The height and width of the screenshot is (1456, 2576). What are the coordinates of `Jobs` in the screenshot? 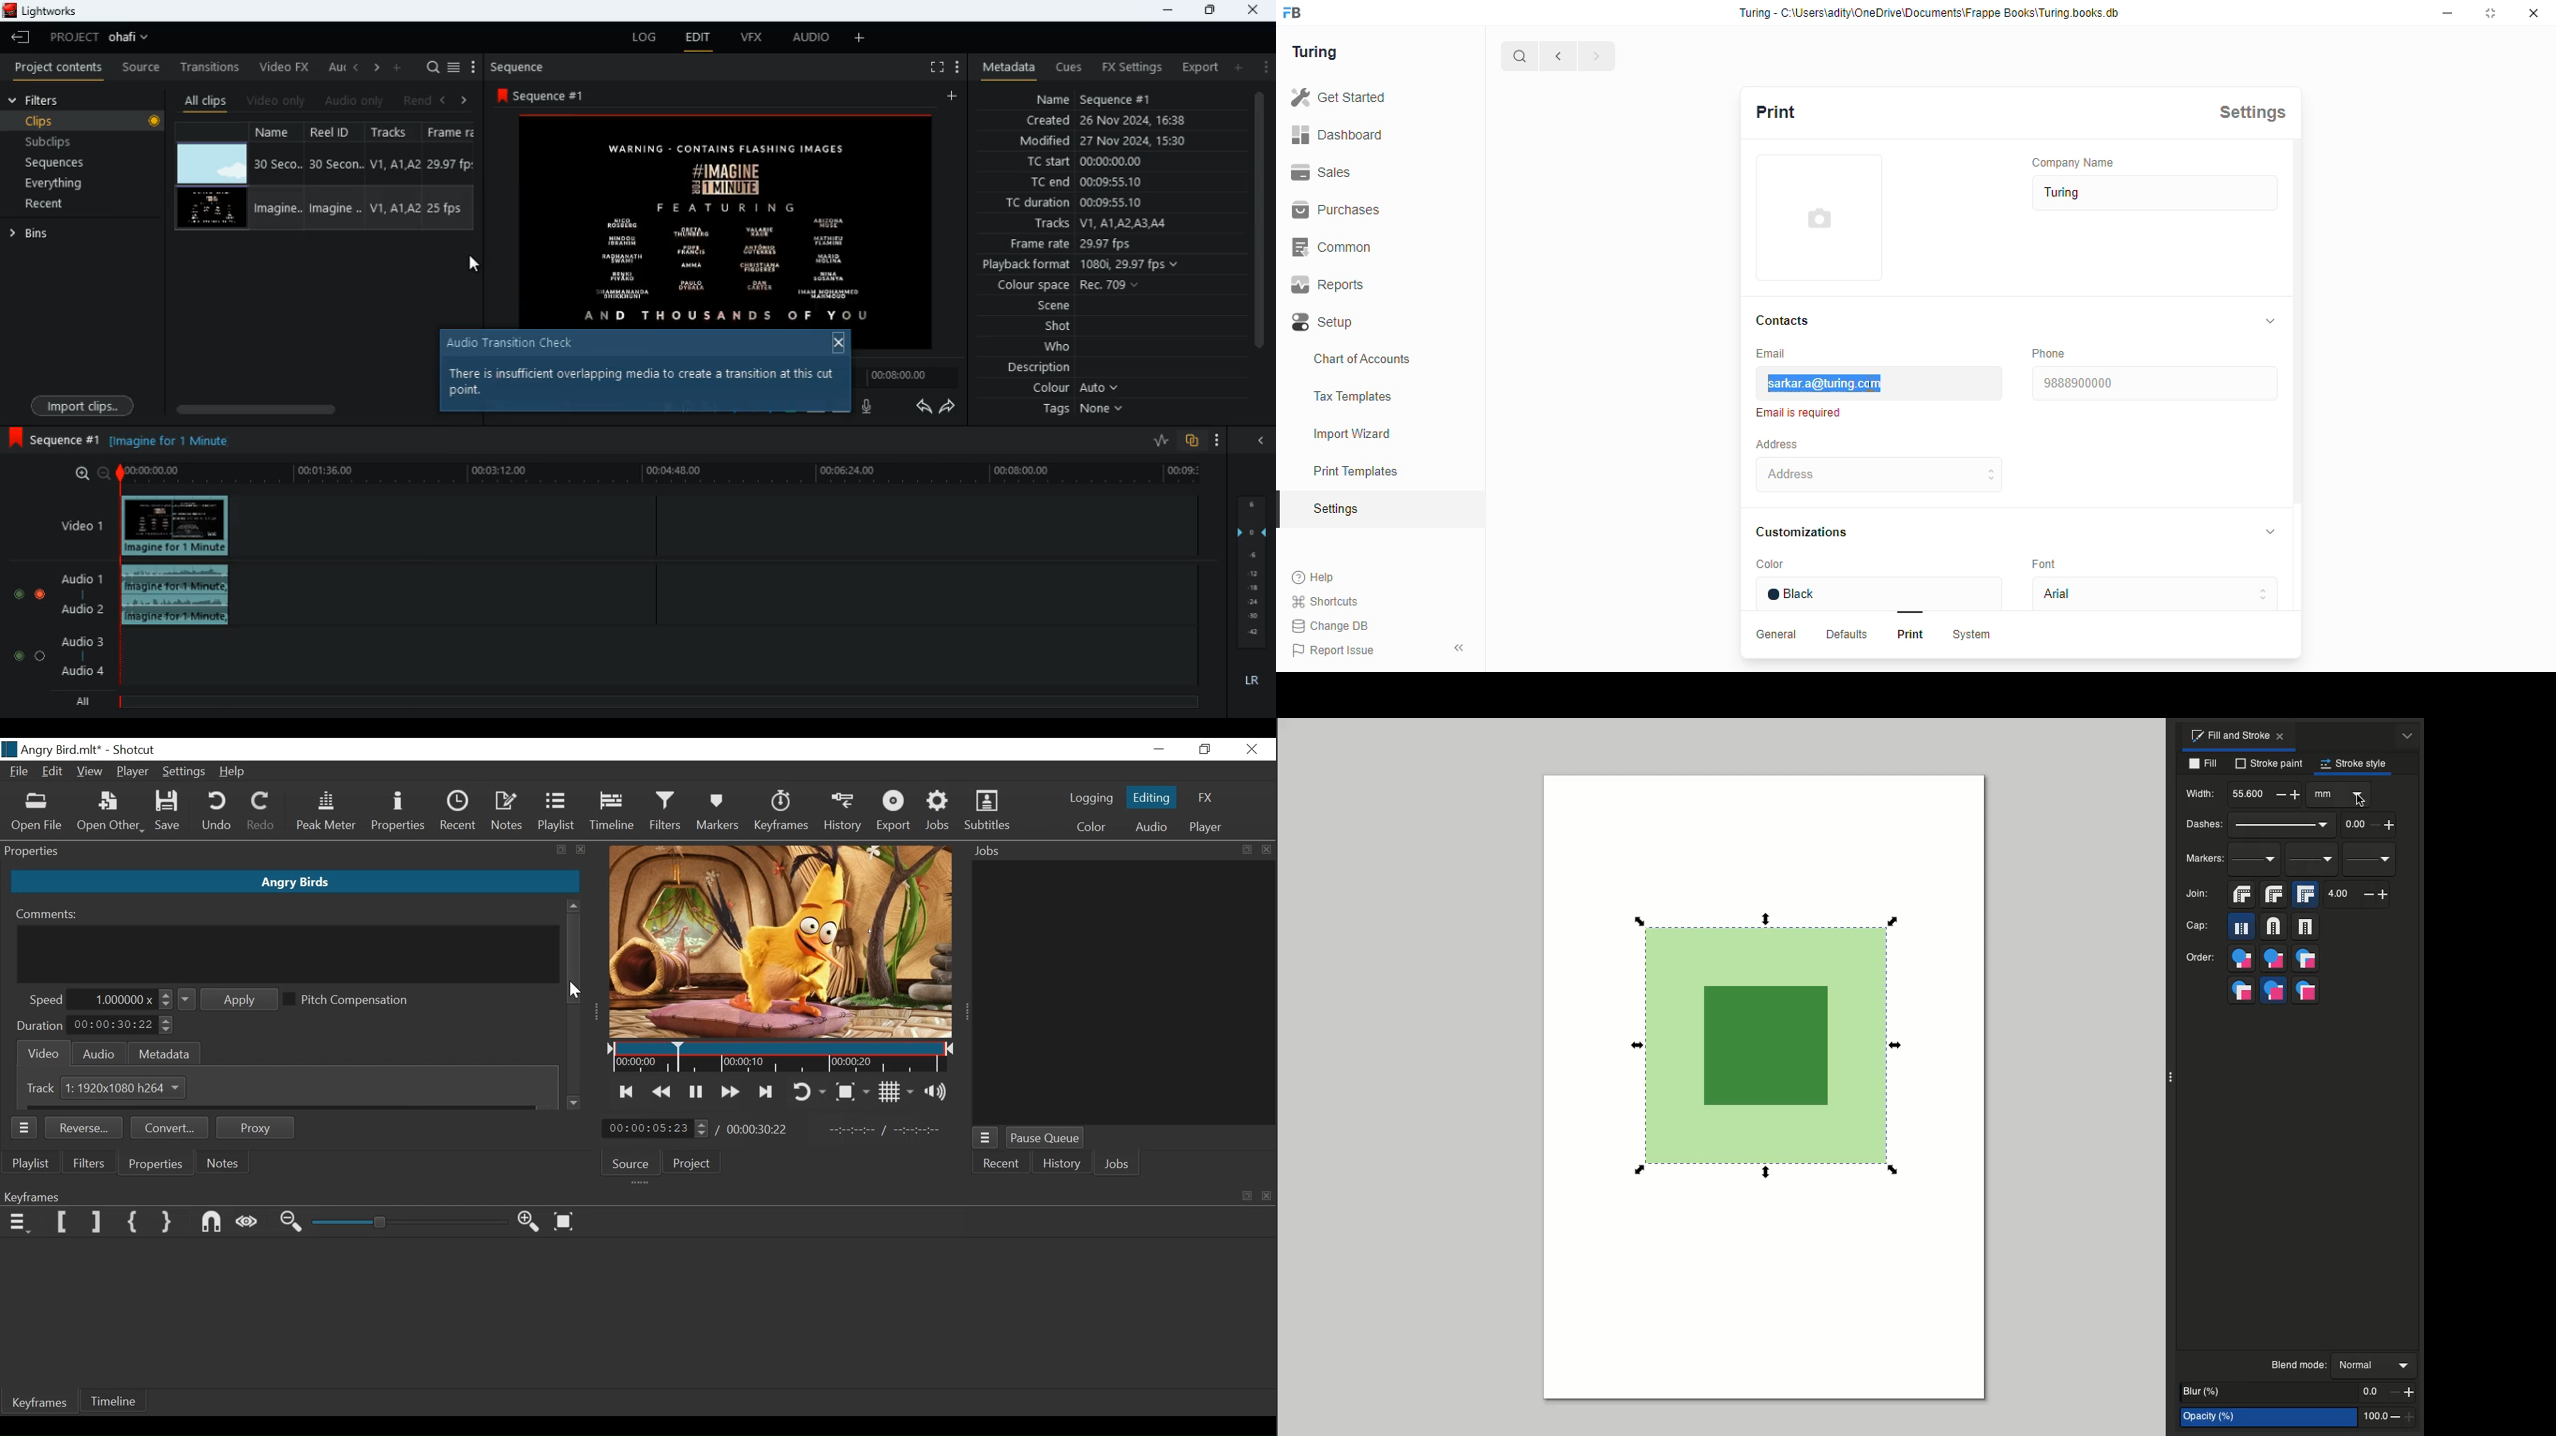 It's located at (938, 813).